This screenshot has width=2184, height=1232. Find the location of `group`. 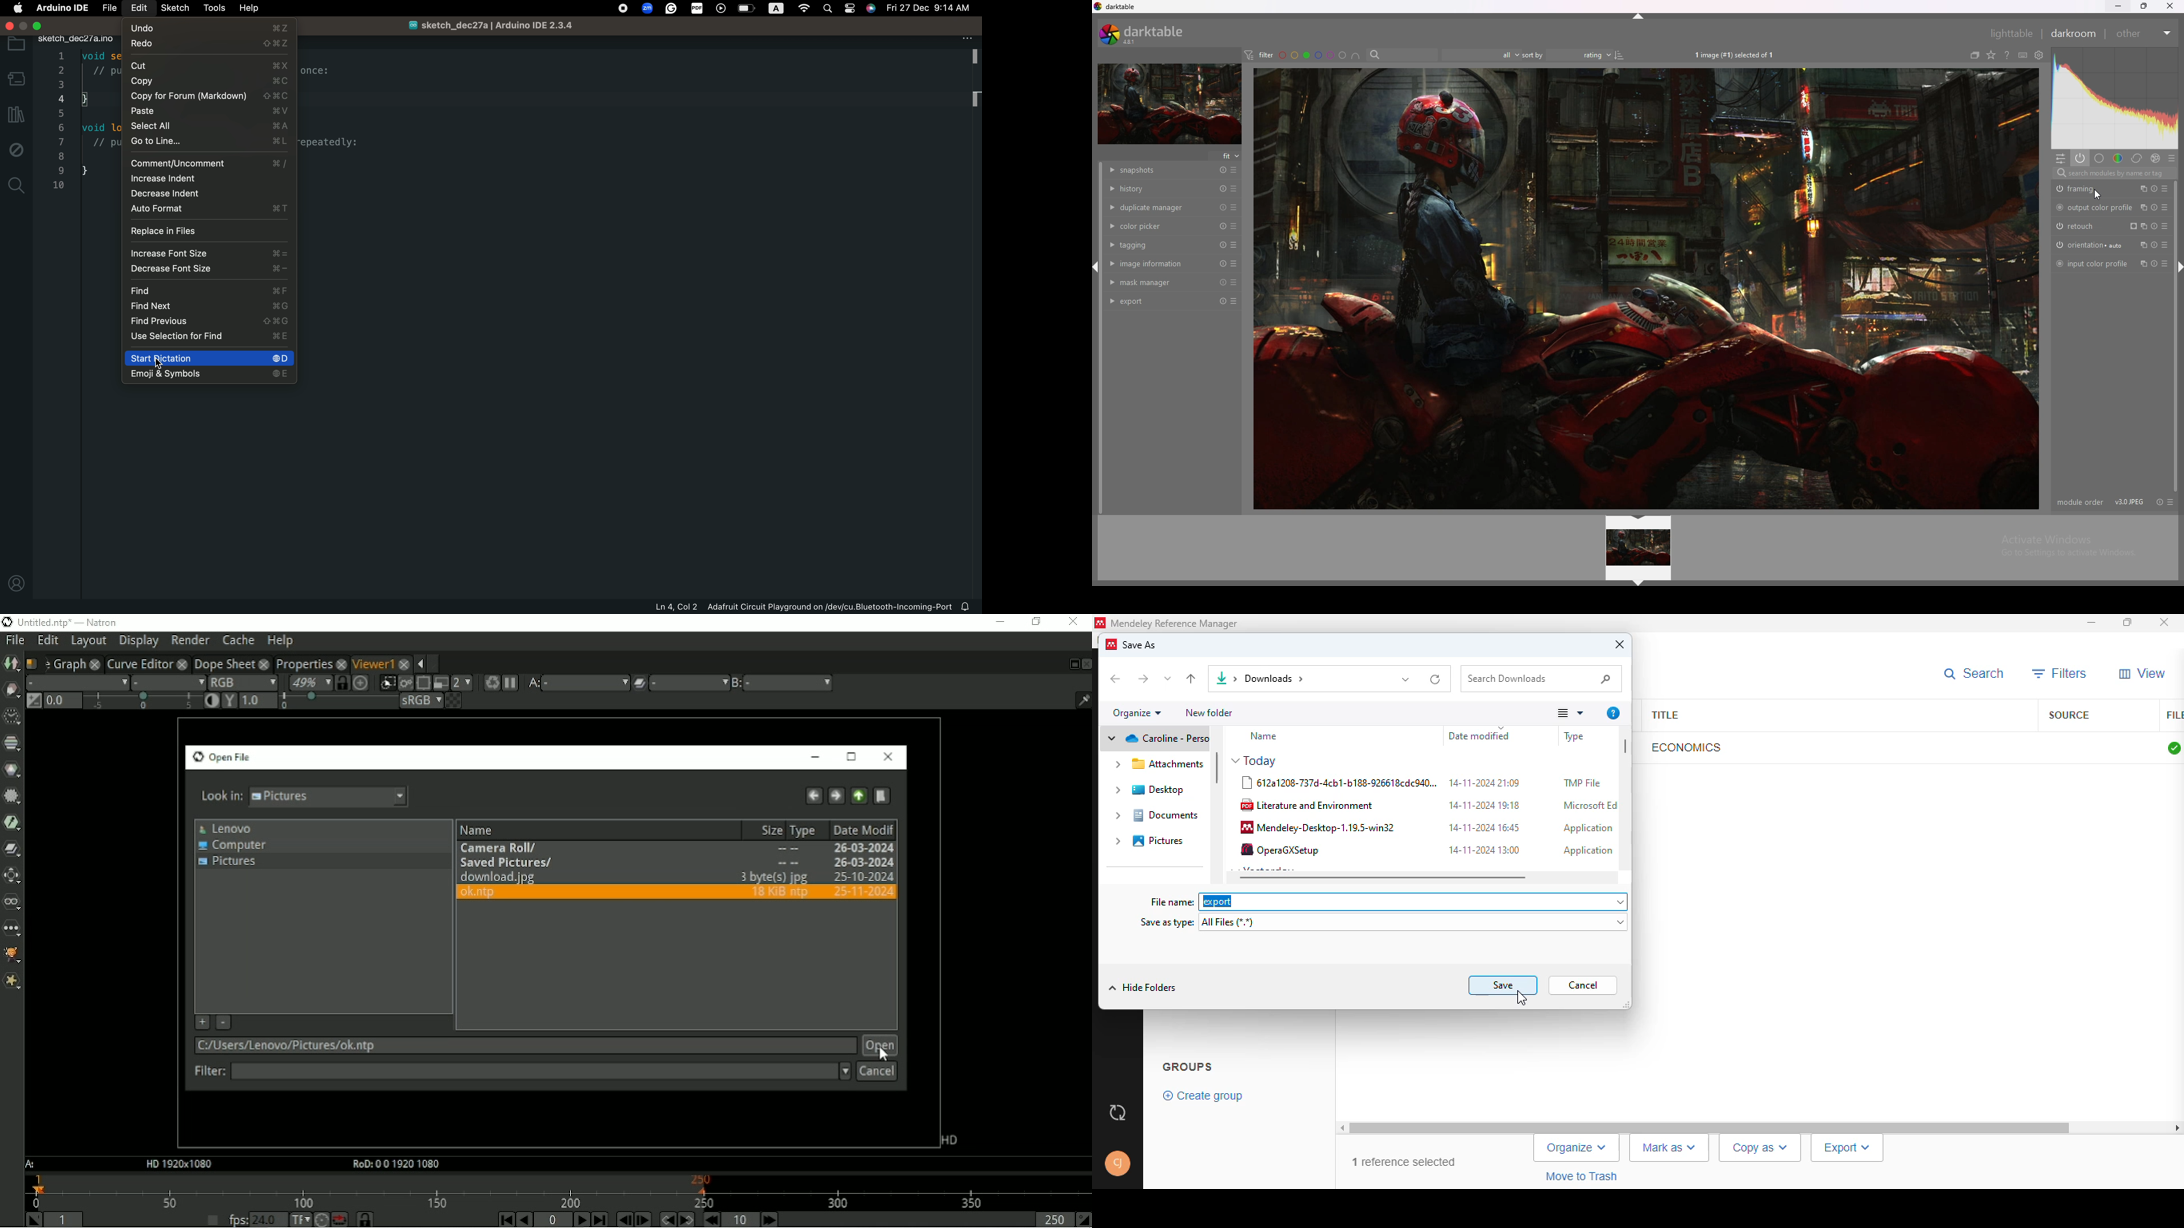

group is located at coordinates (1188, 1066).